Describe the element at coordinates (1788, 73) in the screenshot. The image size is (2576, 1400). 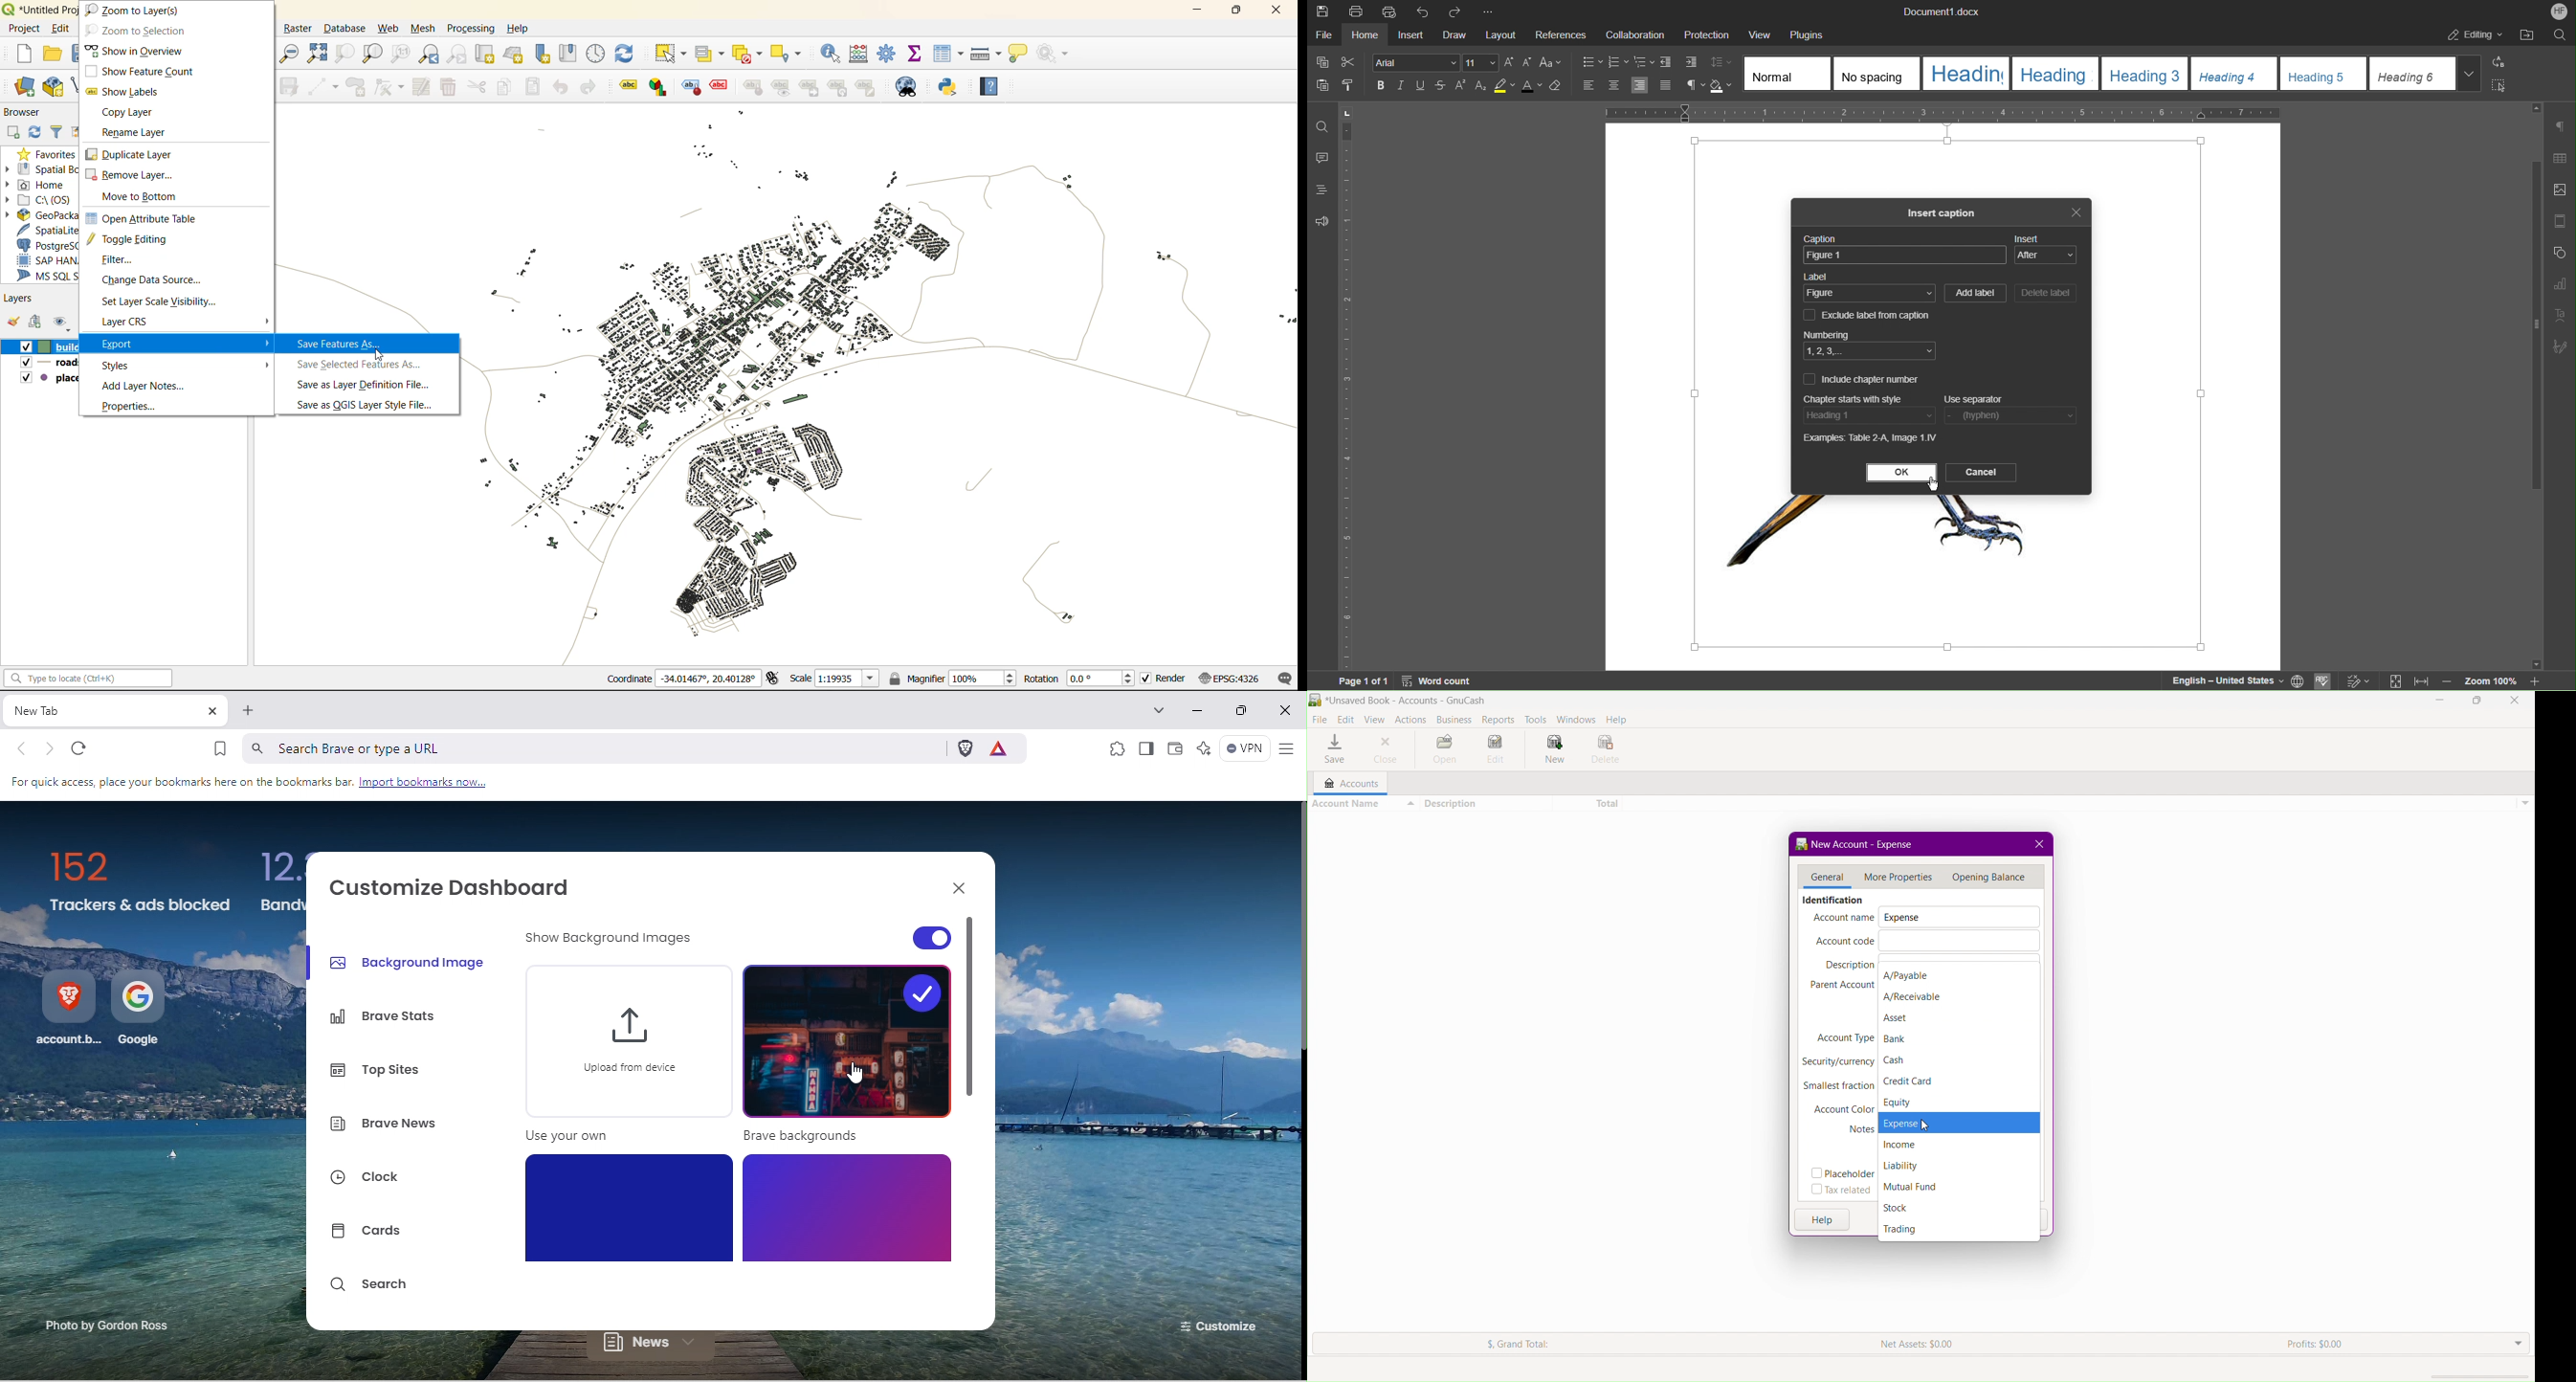
I see `Normal` at that location.